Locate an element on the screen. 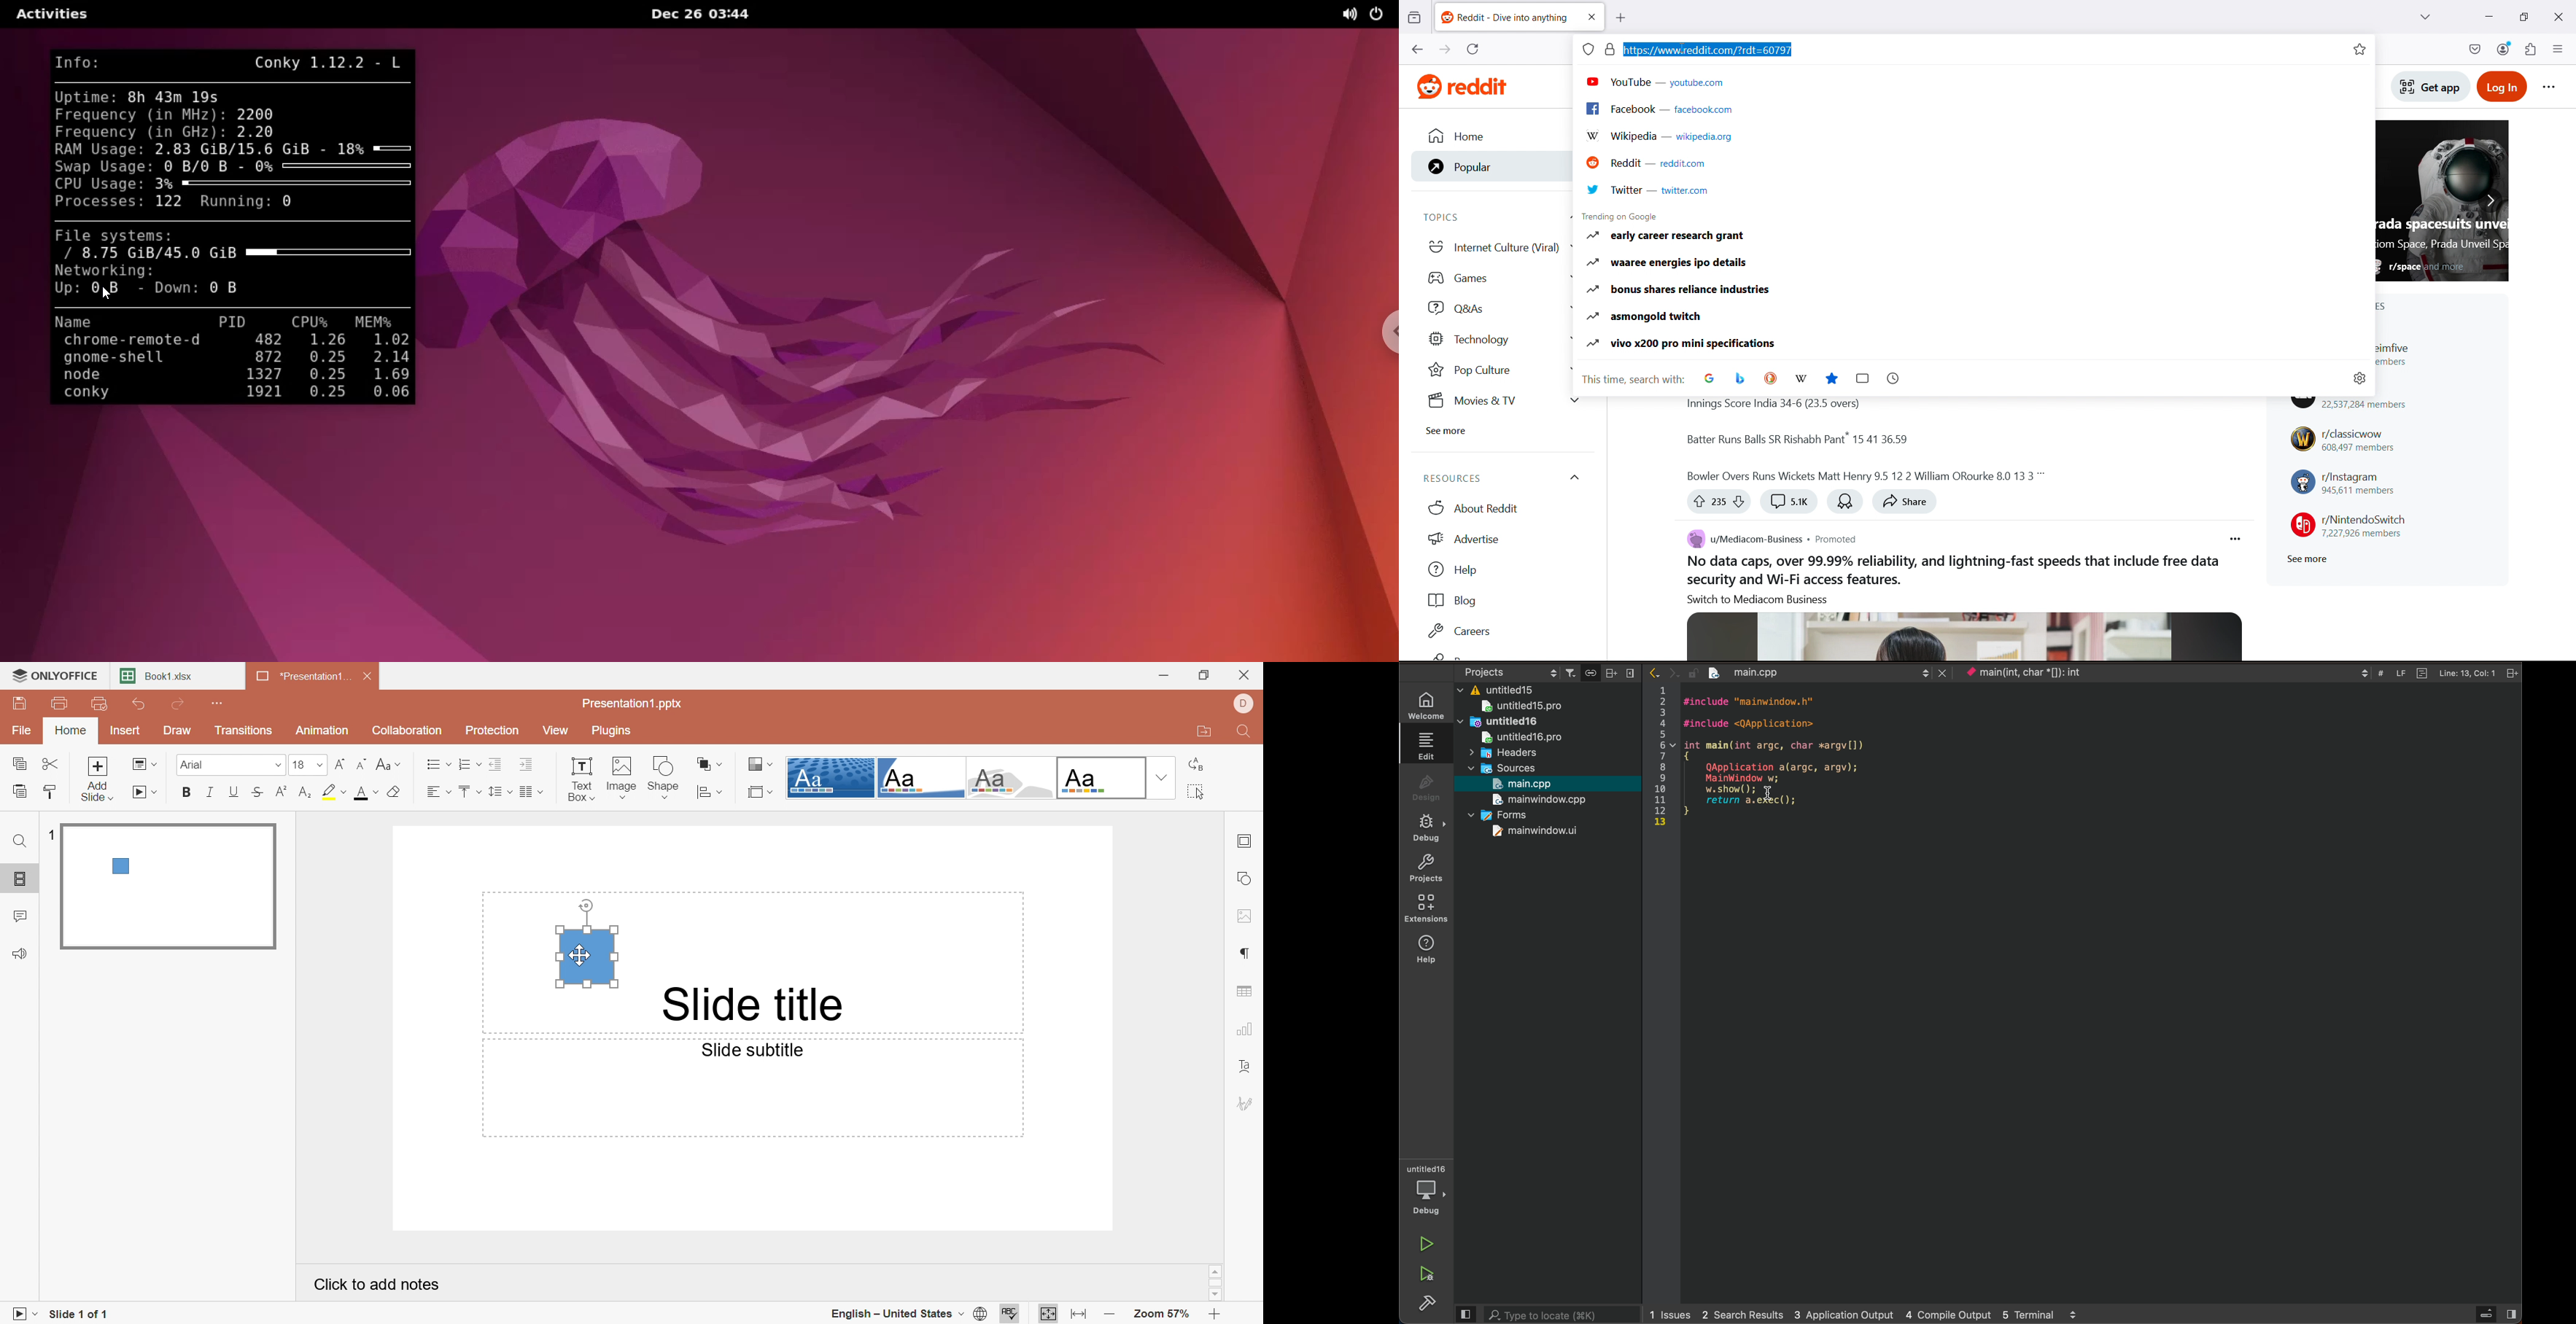 The width and height of the screenshot is (2576, 1344). Choose Bing is located at coordinates (1739, 379).